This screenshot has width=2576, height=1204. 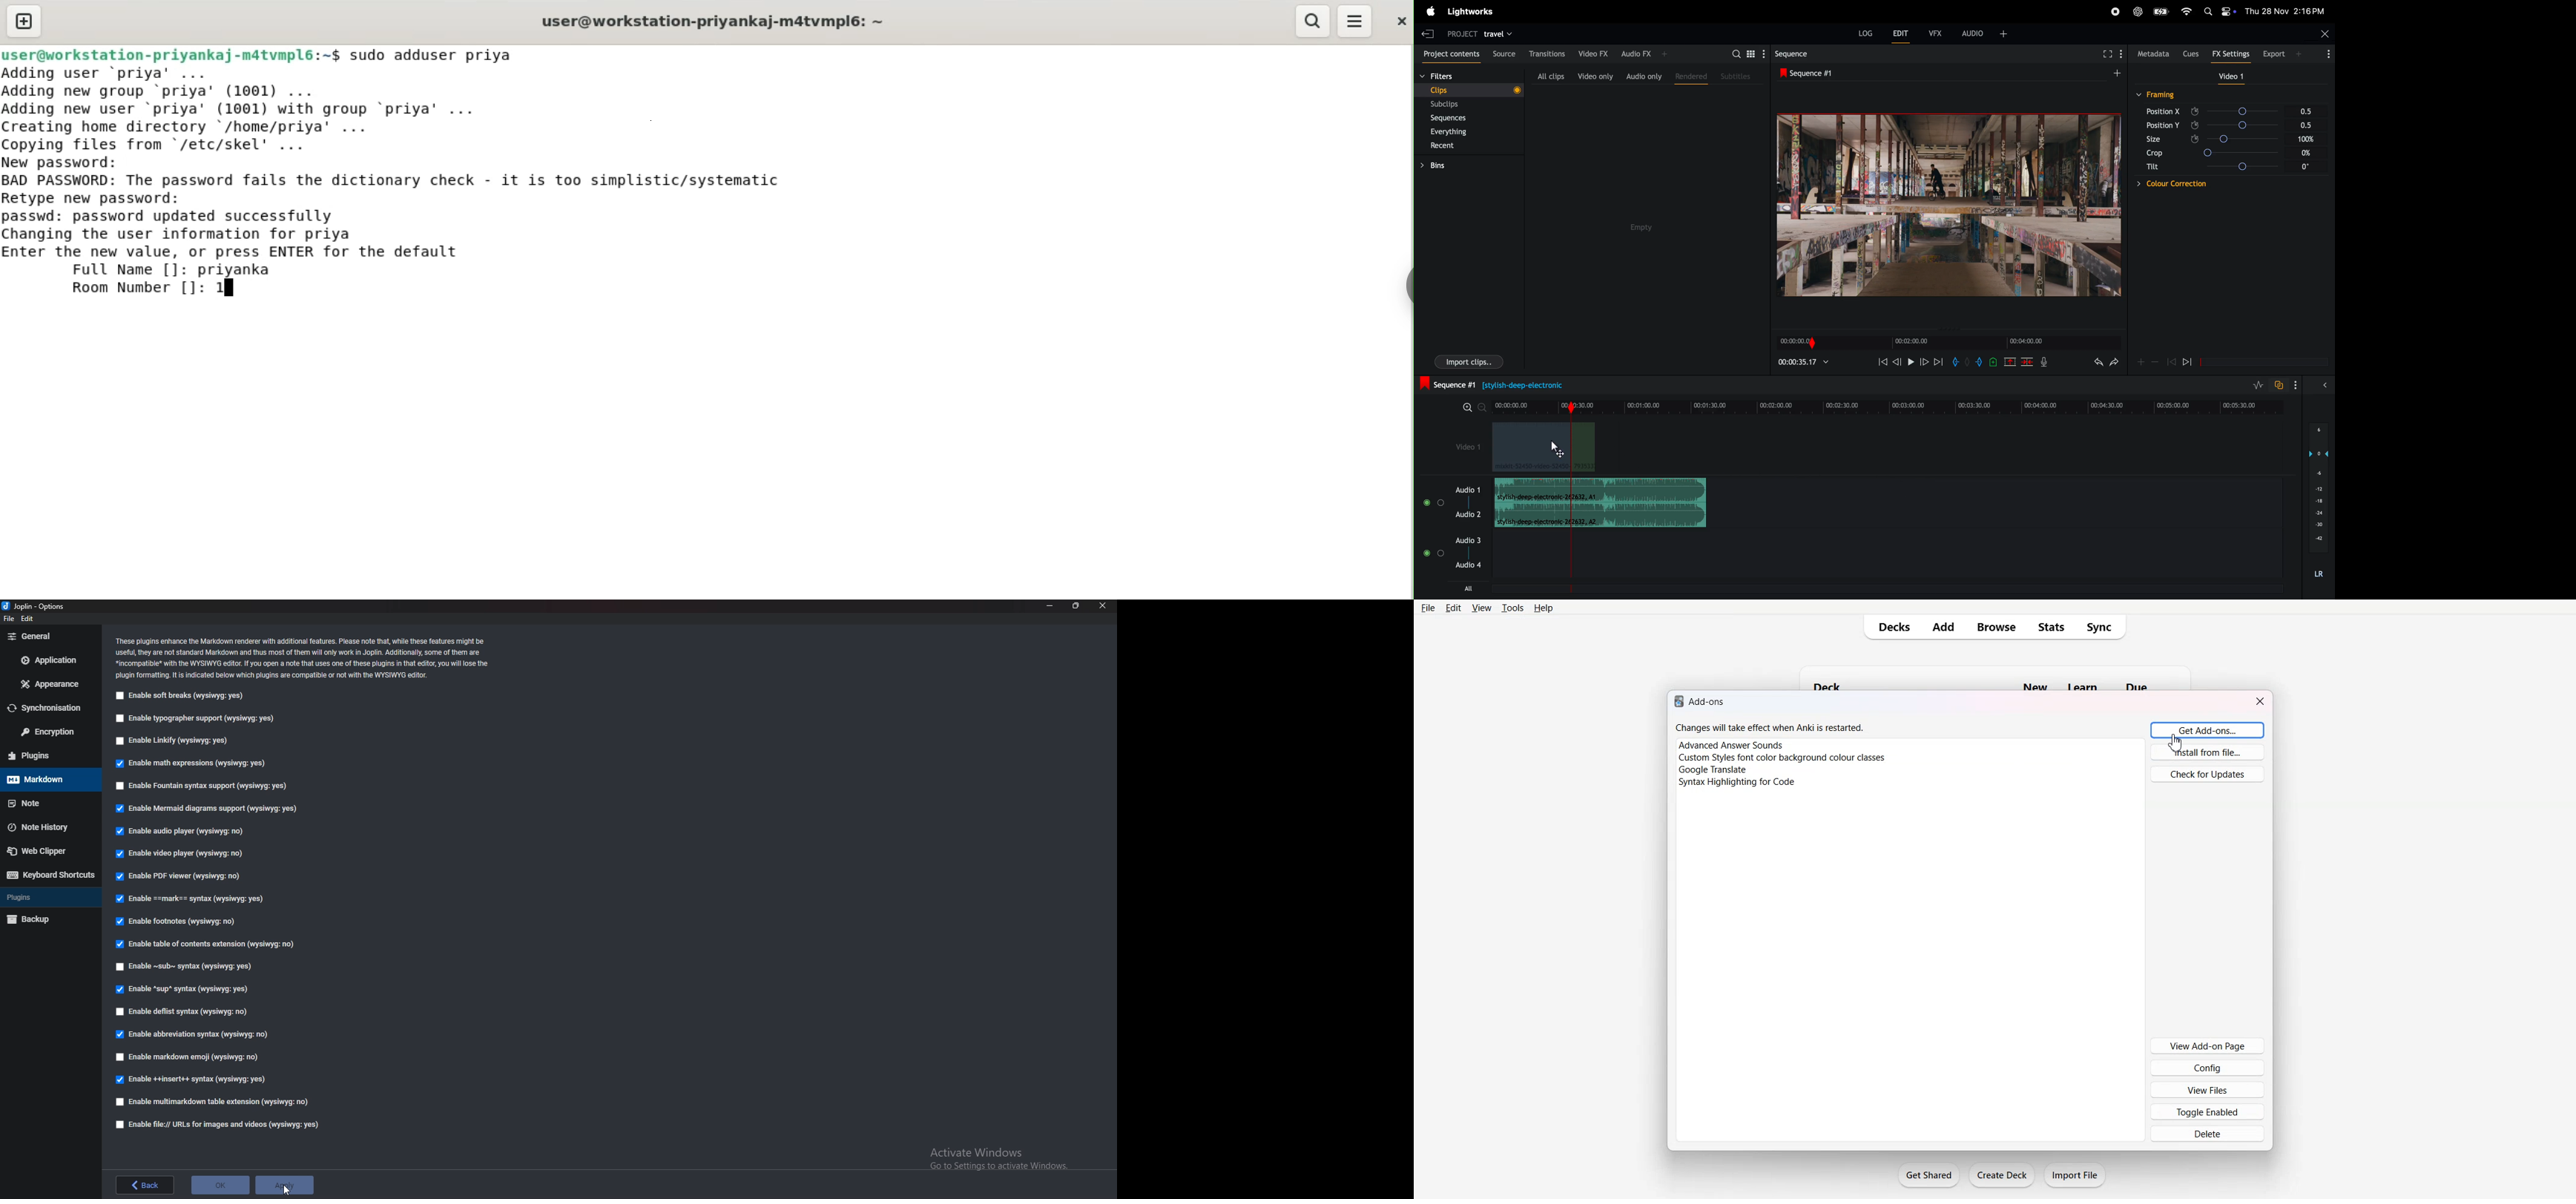 What do you see at coordinates (221, 1184) in the screenshot?
I see `o K` at bounding box center [221, 1184].